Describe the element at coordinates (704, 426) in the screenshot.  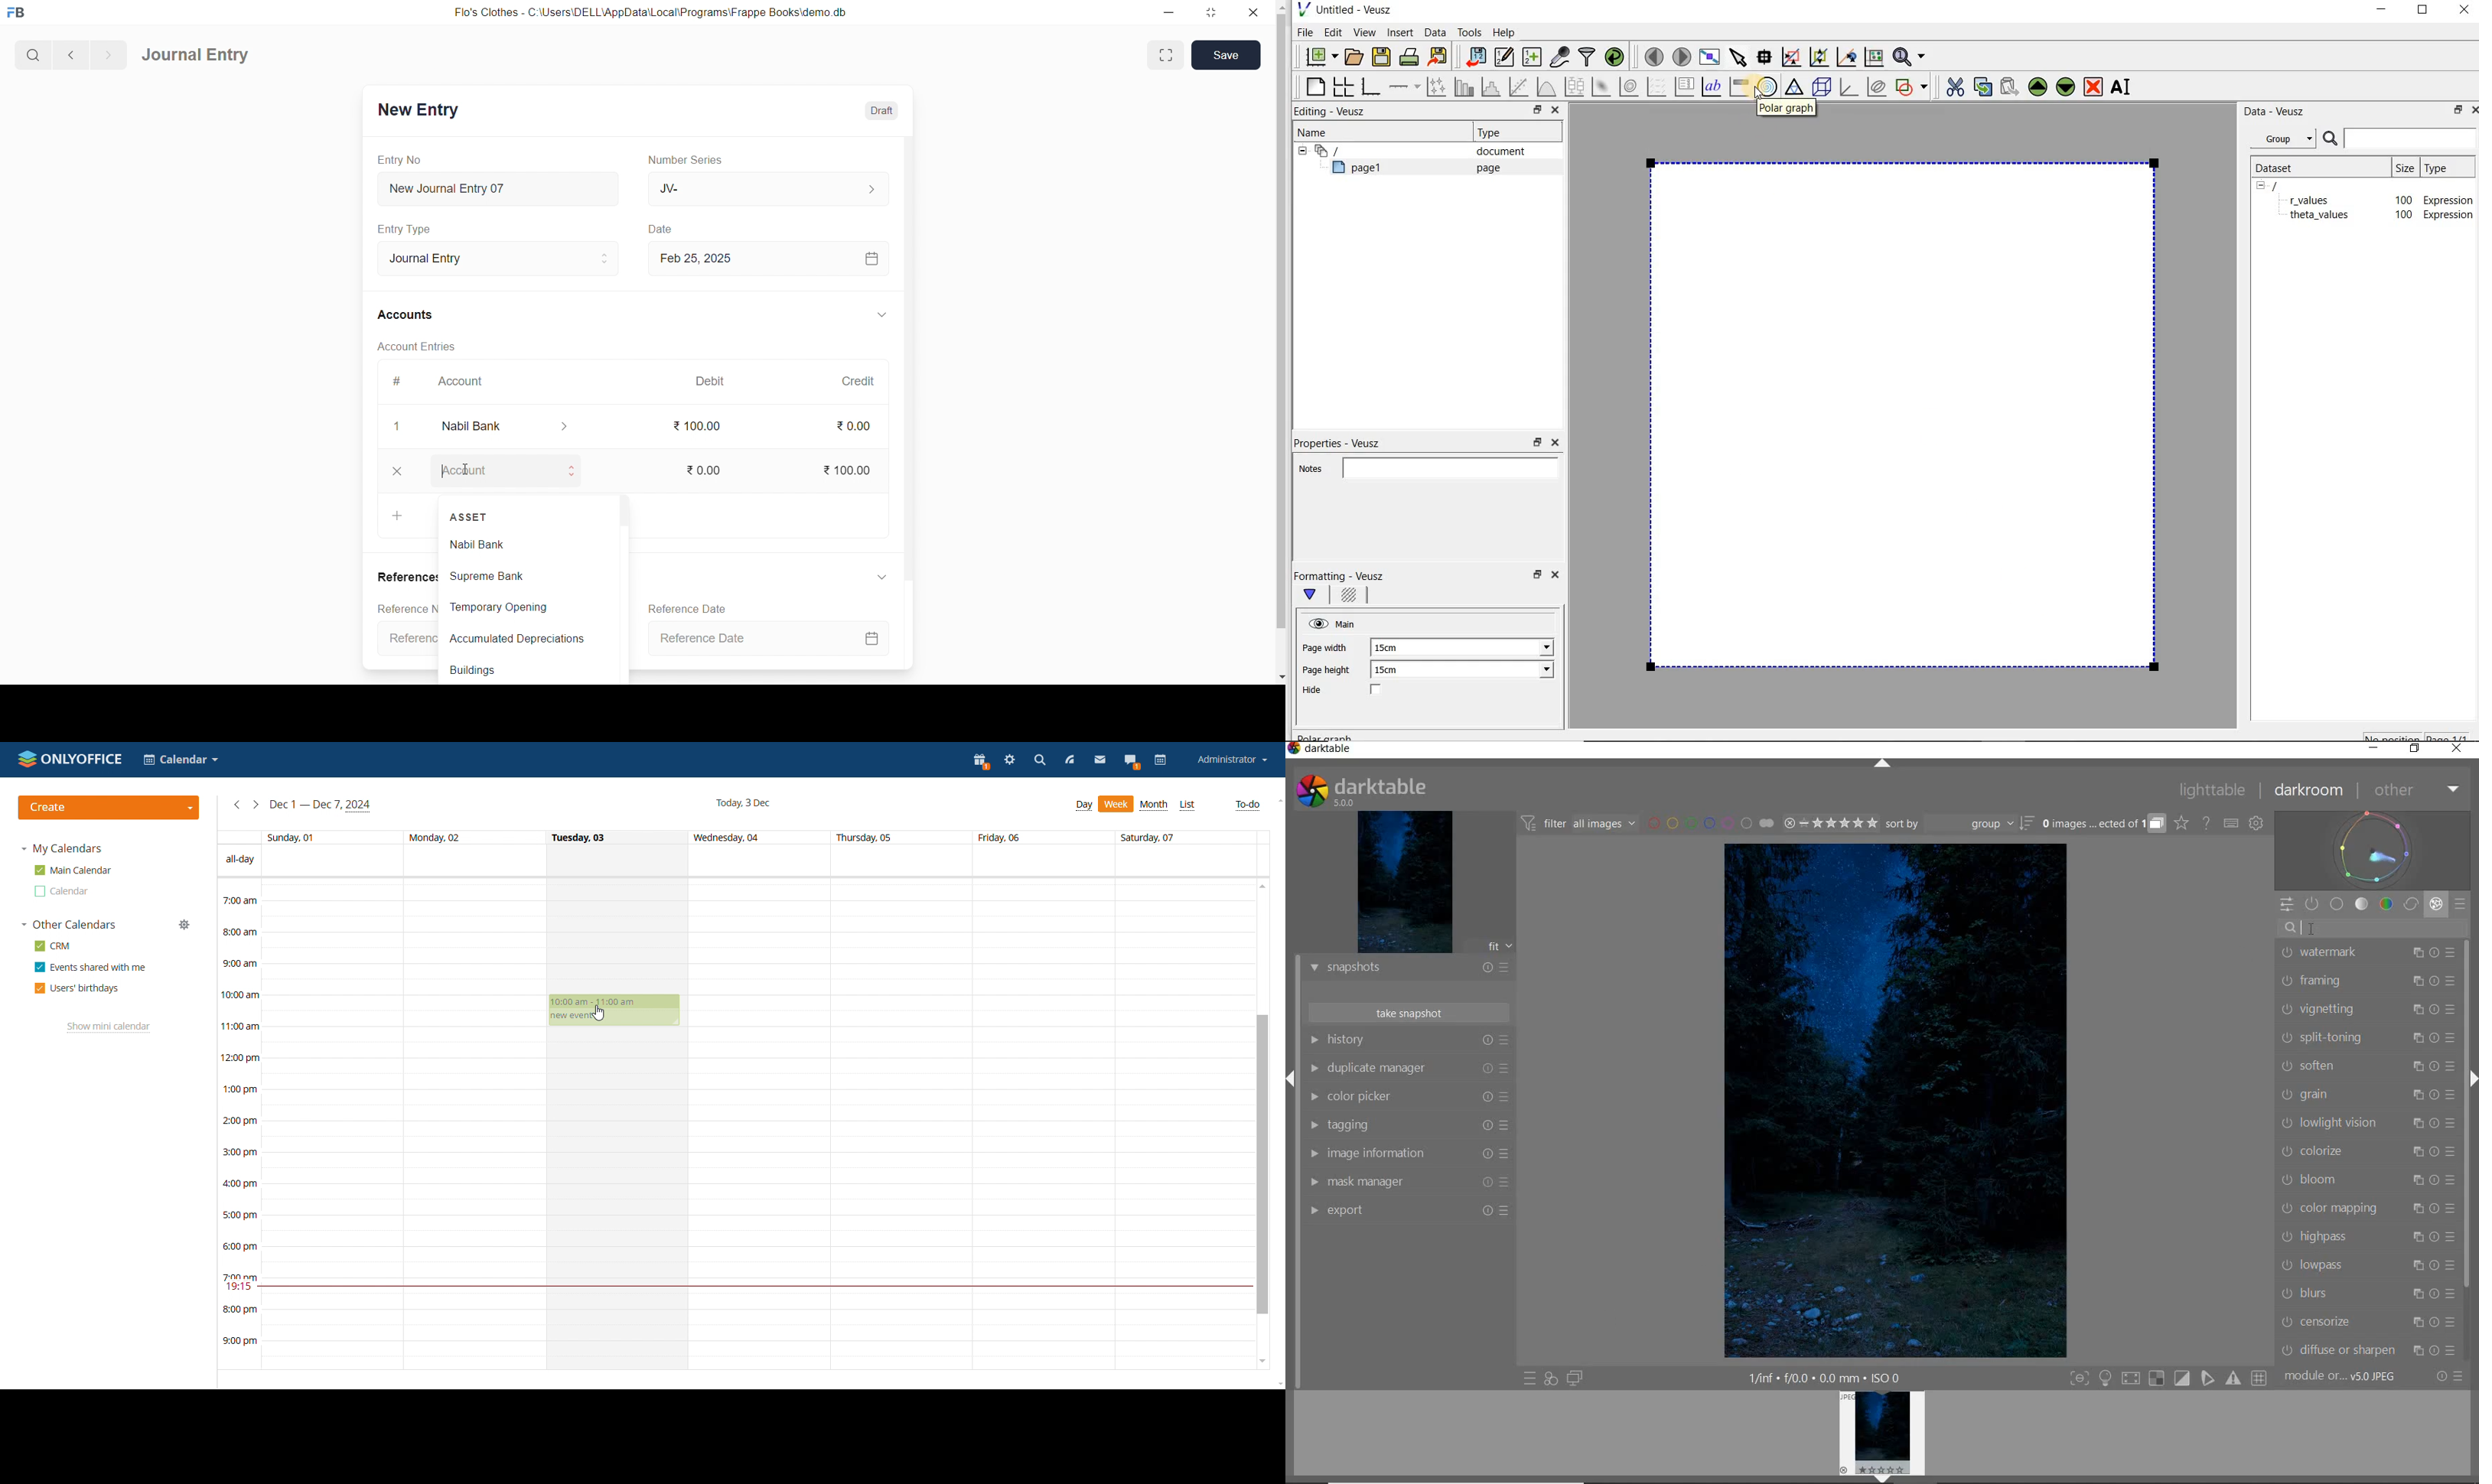
I see `₹ 100.00` at that location.